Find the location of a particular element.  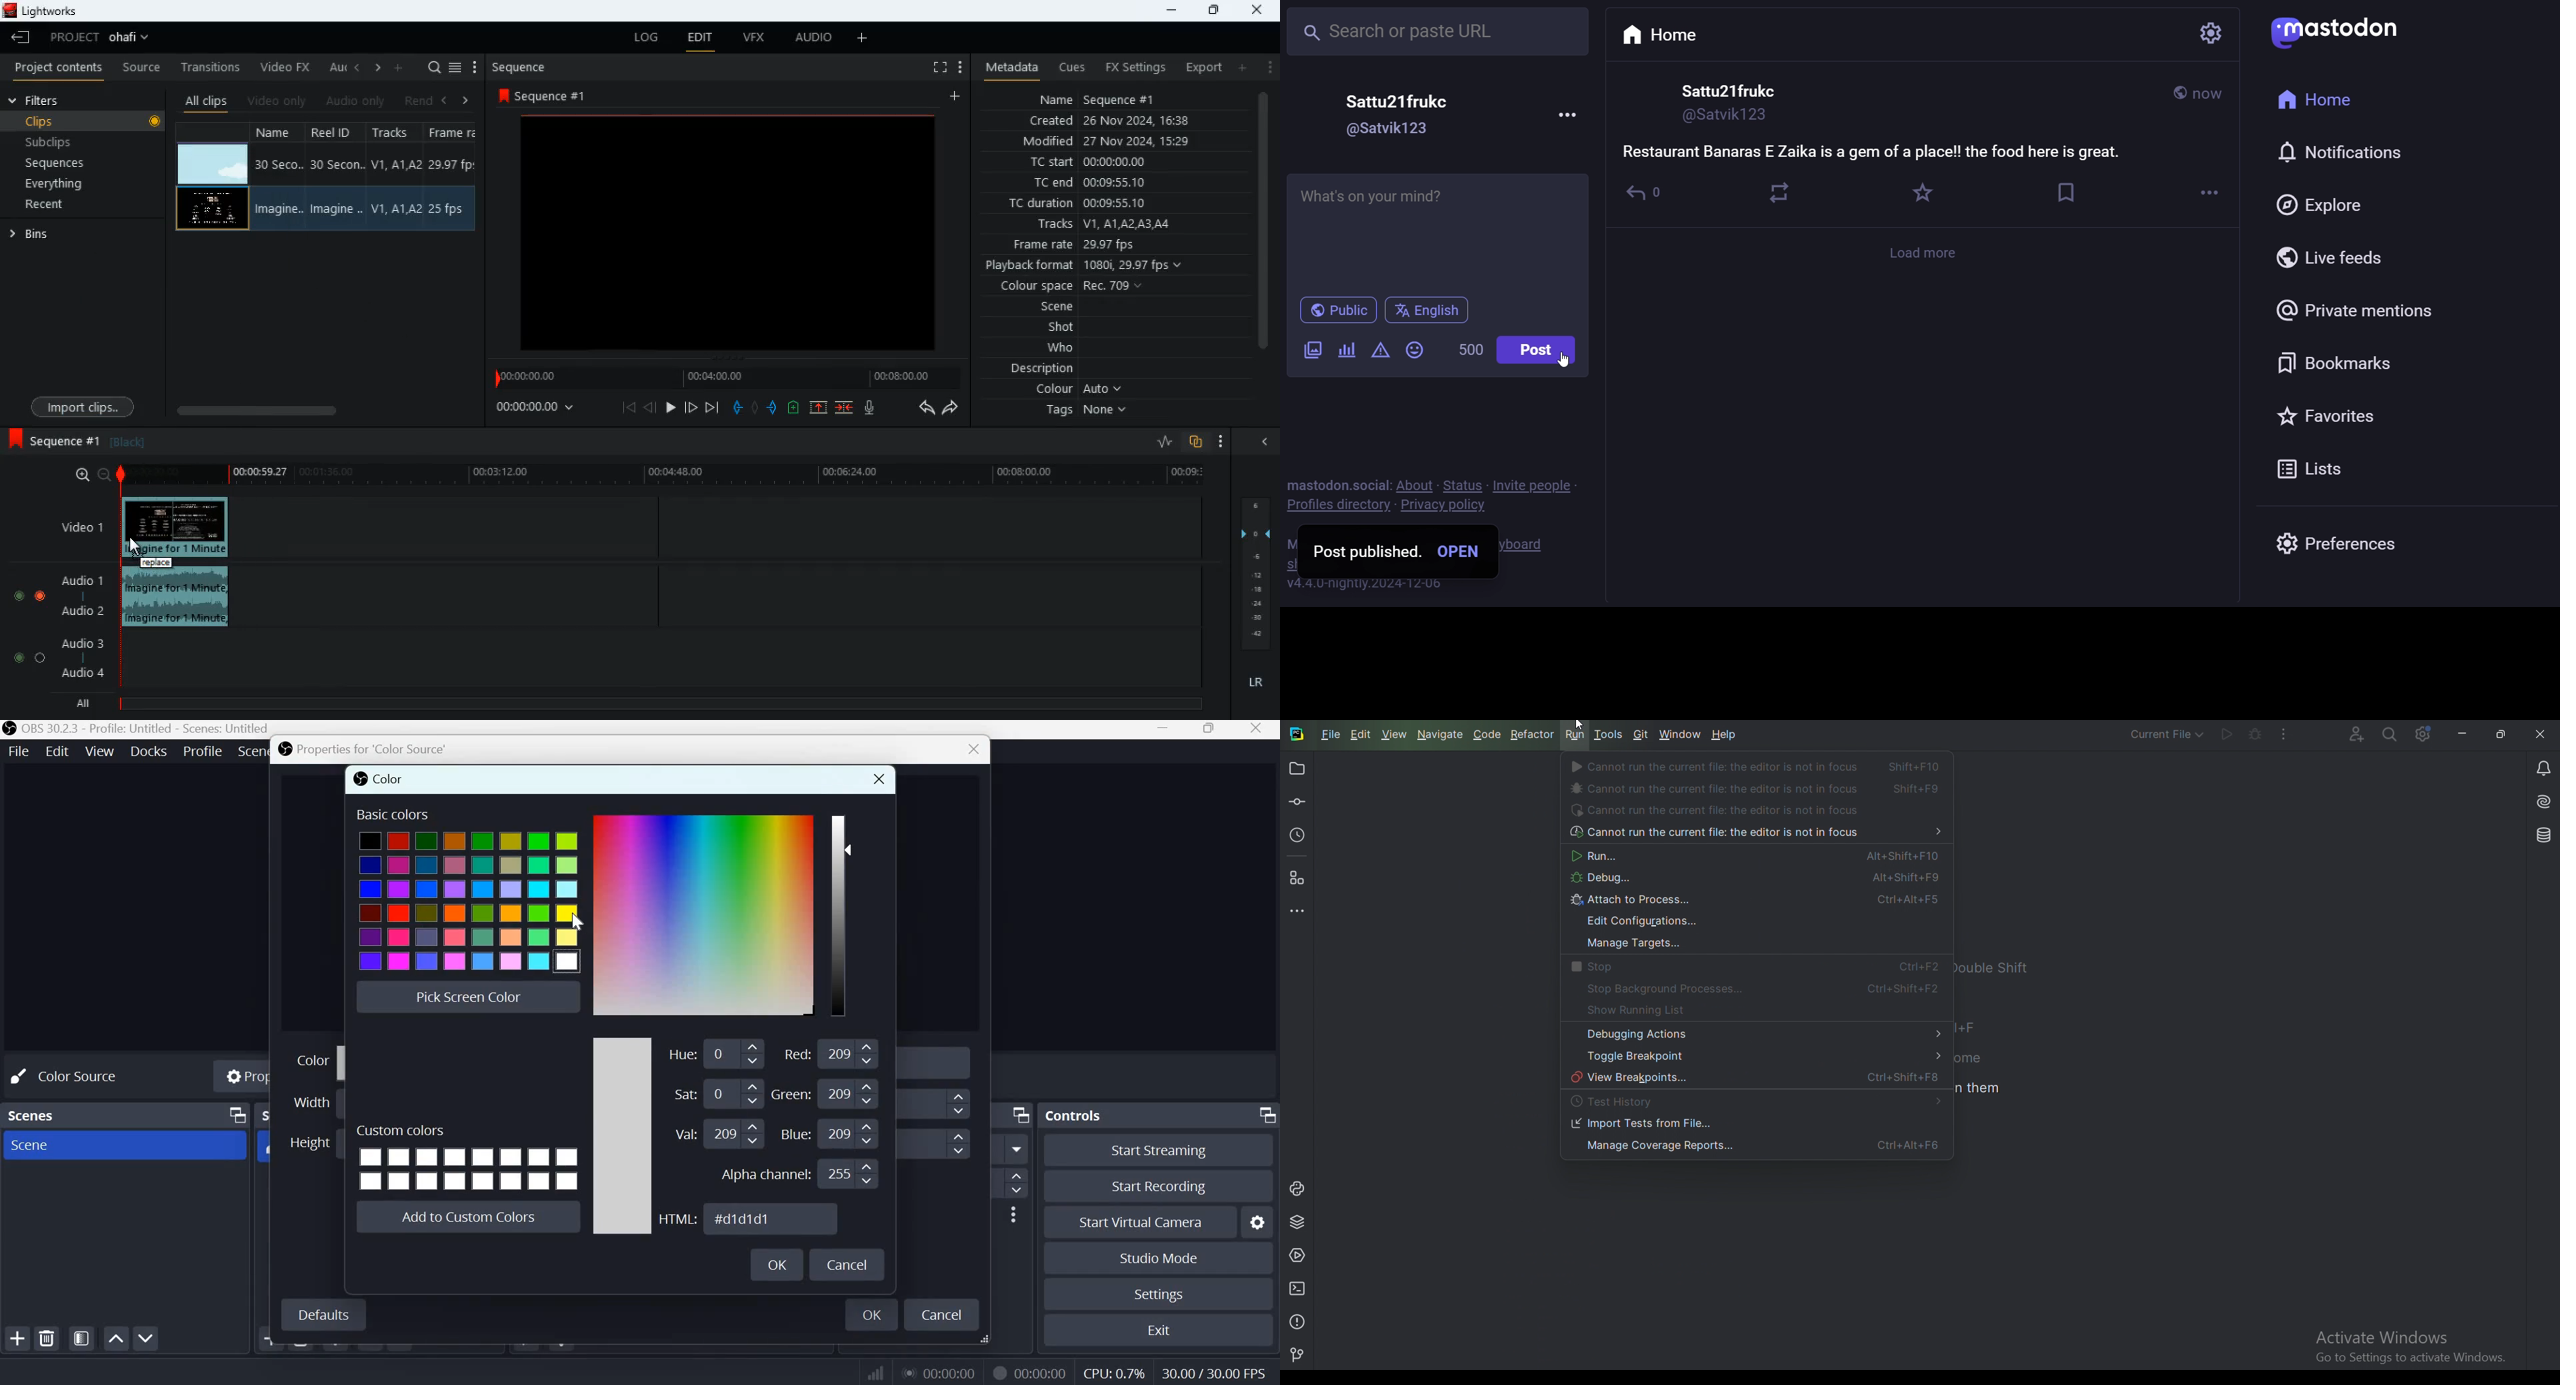

Green: 209 is located at coordinates (791, 1095).